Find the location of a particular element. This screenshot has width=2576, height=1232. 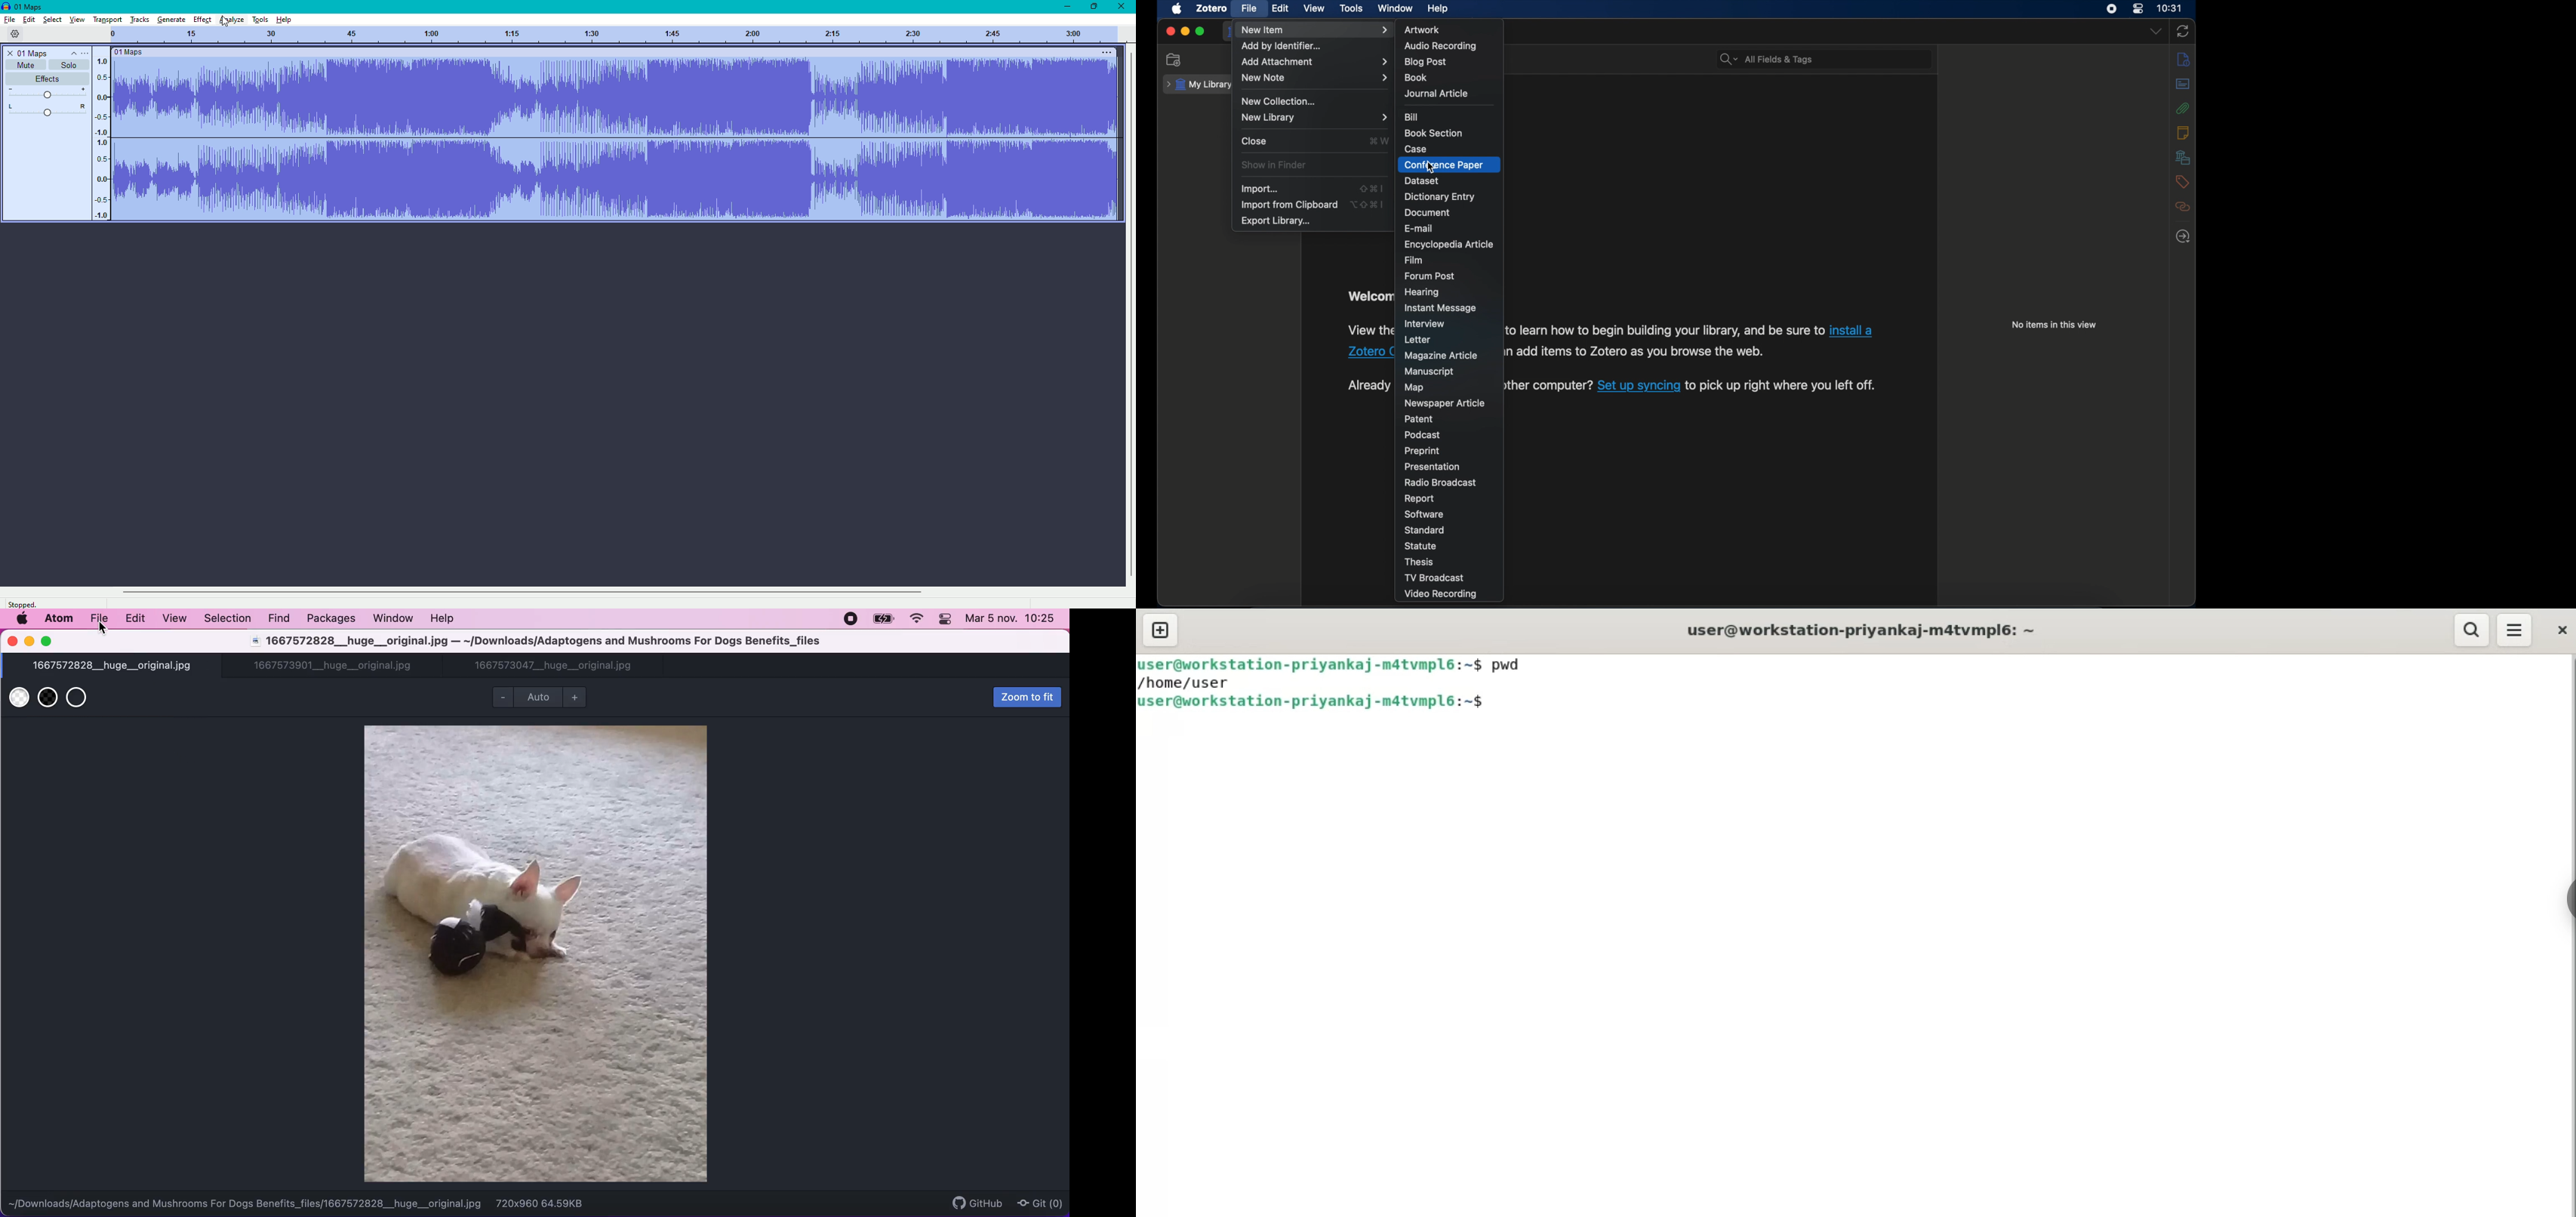

video recording is located at coordinates (1440, 595).